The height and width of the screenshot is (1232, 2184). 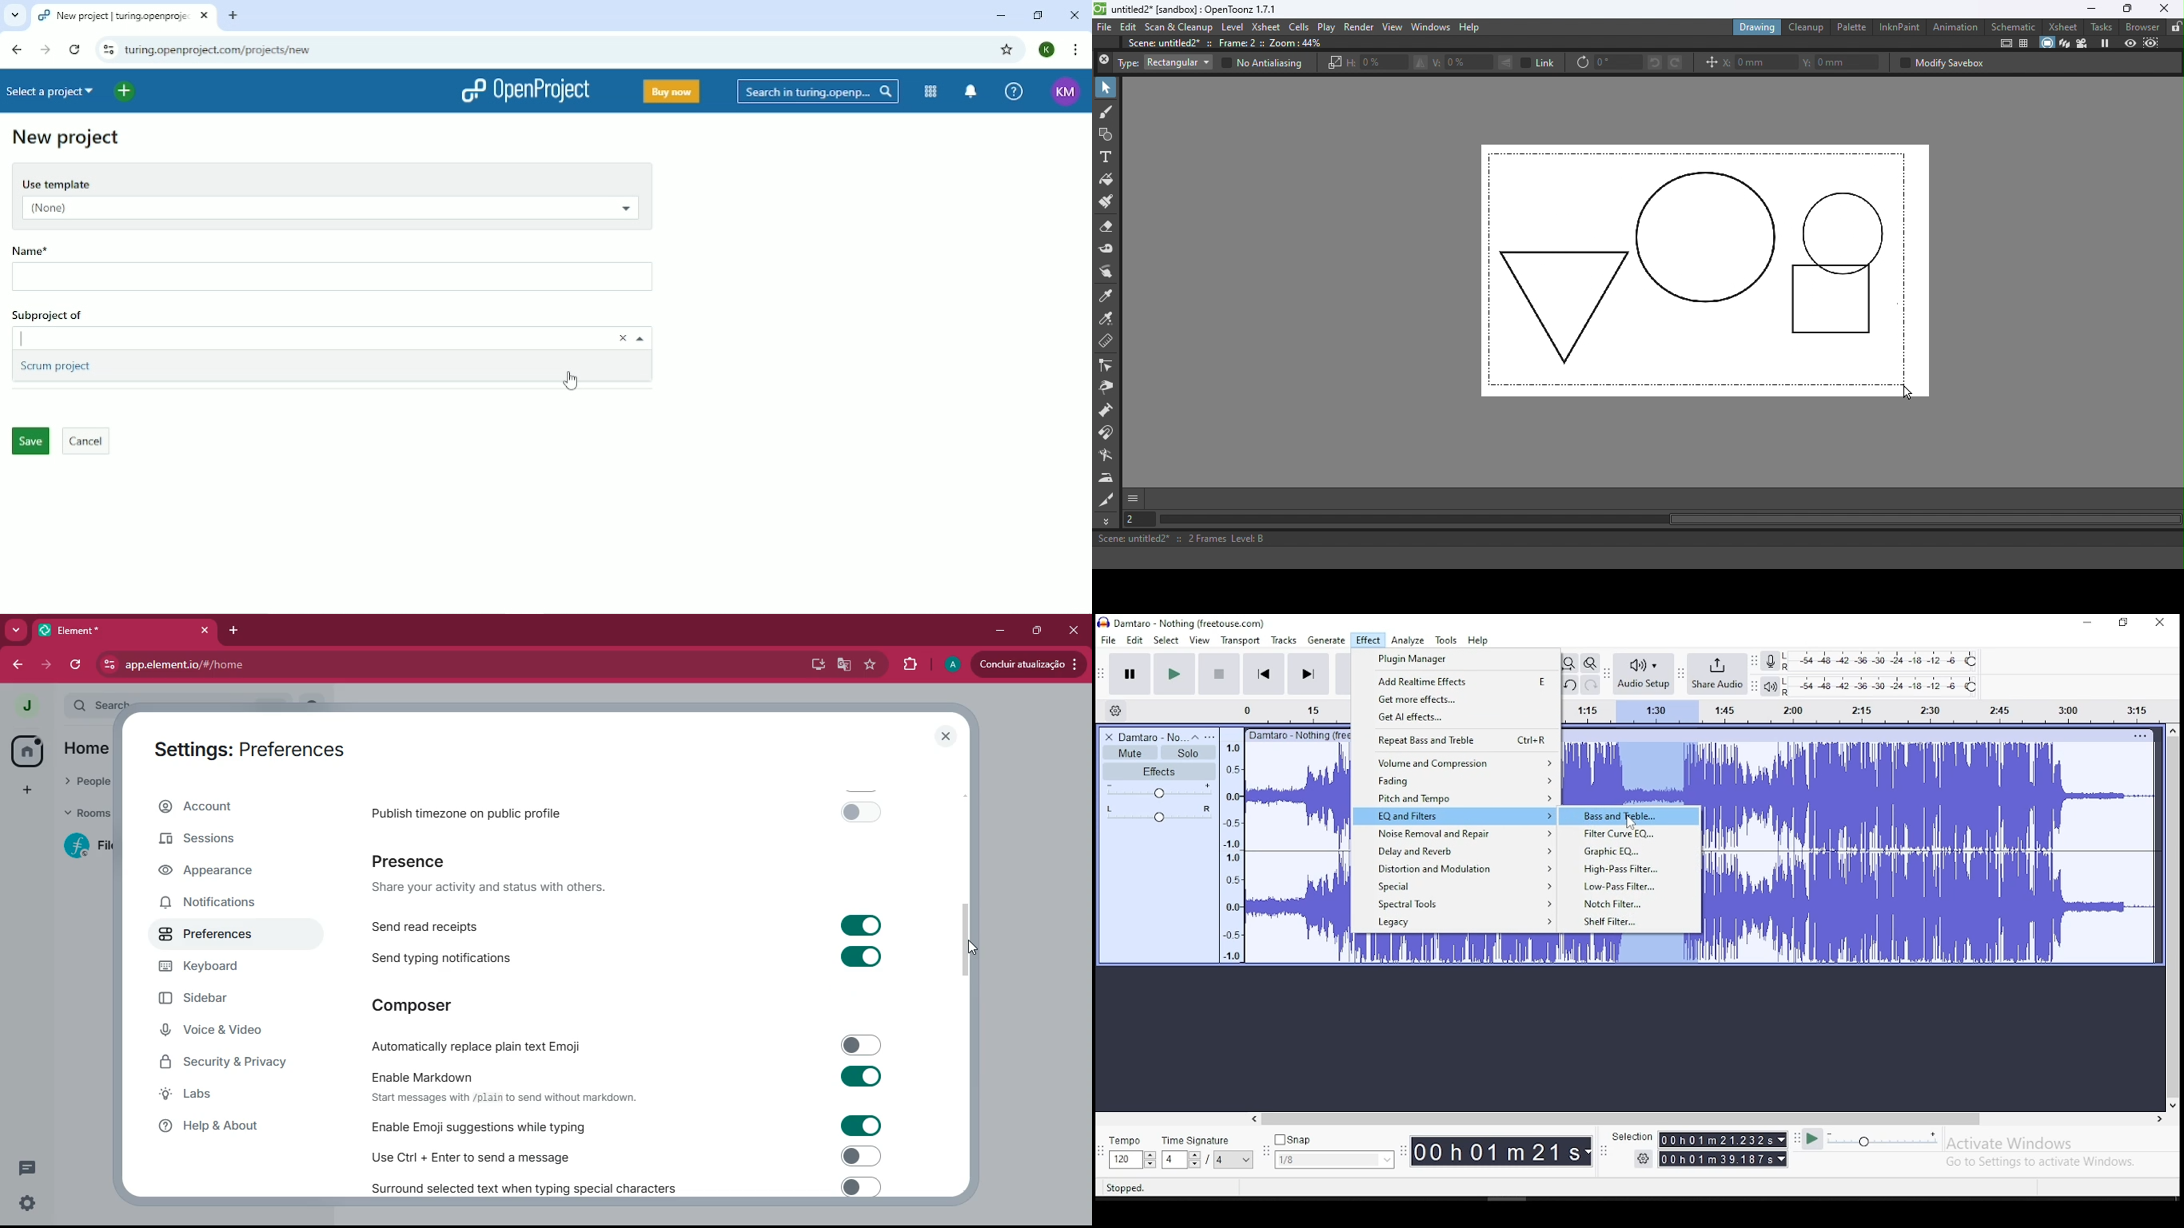 I want to click on Cursor, so click(x=575, y=380).